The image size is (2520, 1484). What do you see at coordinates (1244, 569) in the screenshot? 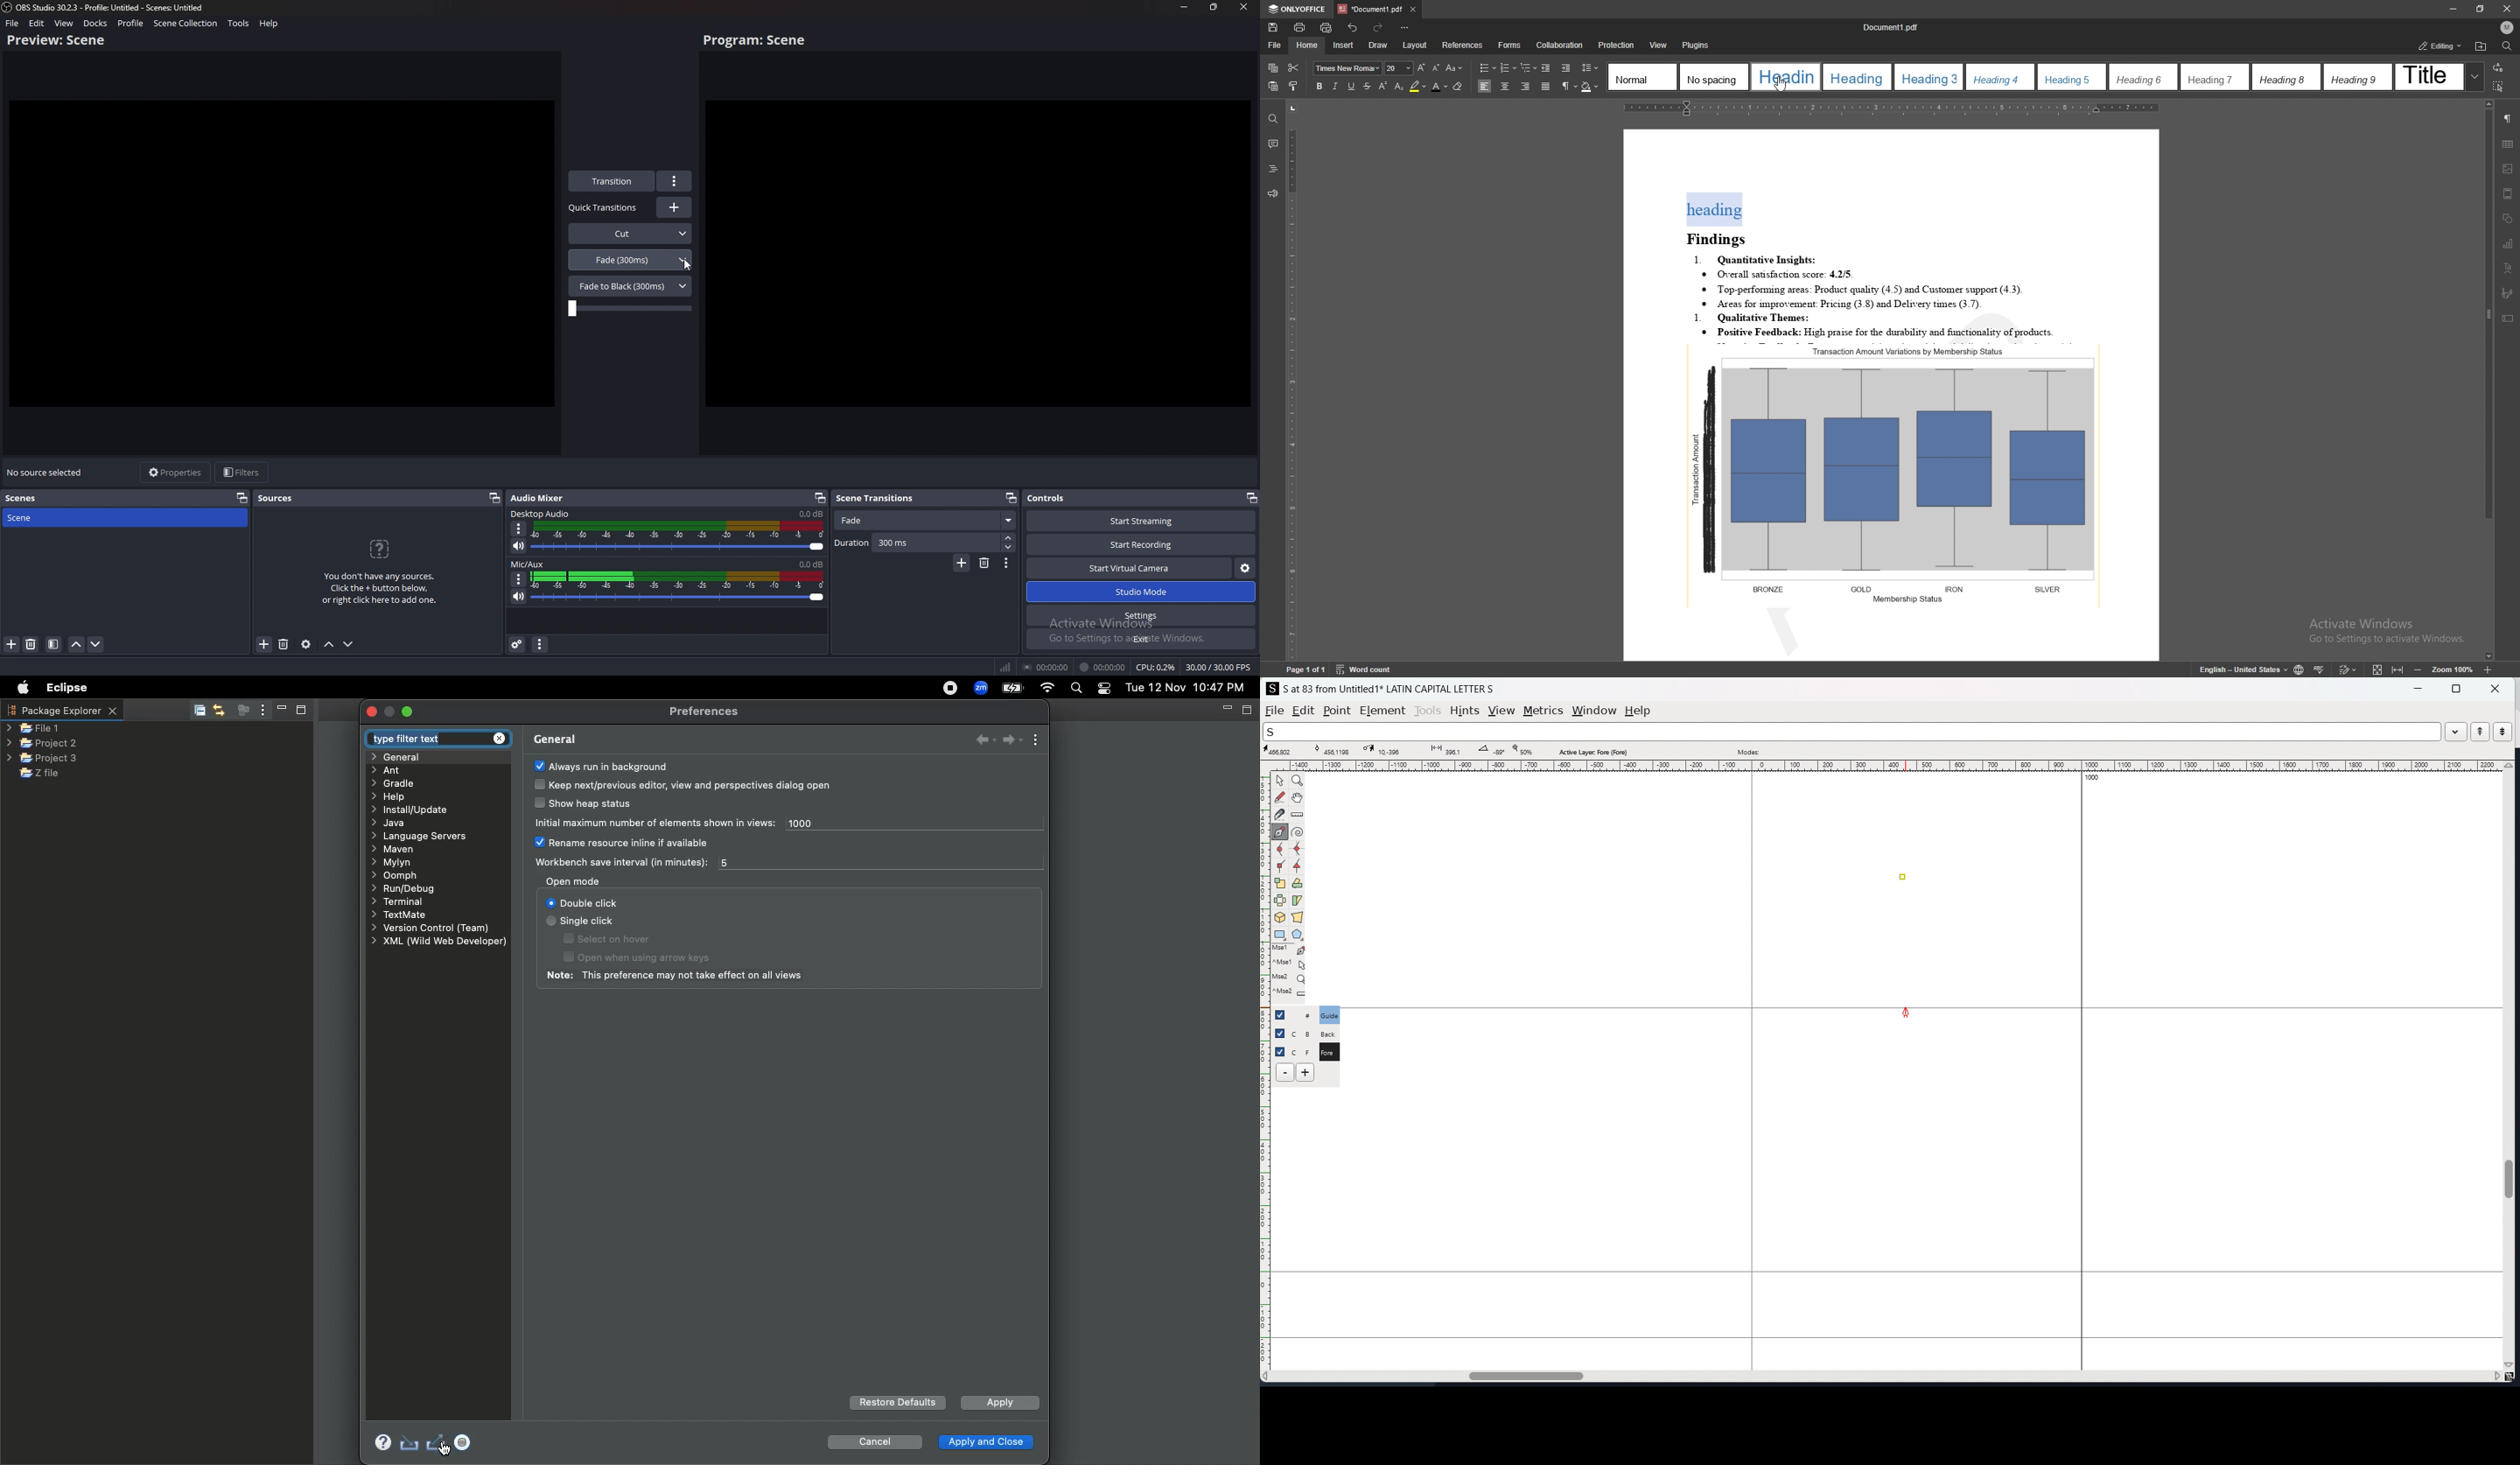
I see `Configure virtual camera` at bounding box center [1244, 569].